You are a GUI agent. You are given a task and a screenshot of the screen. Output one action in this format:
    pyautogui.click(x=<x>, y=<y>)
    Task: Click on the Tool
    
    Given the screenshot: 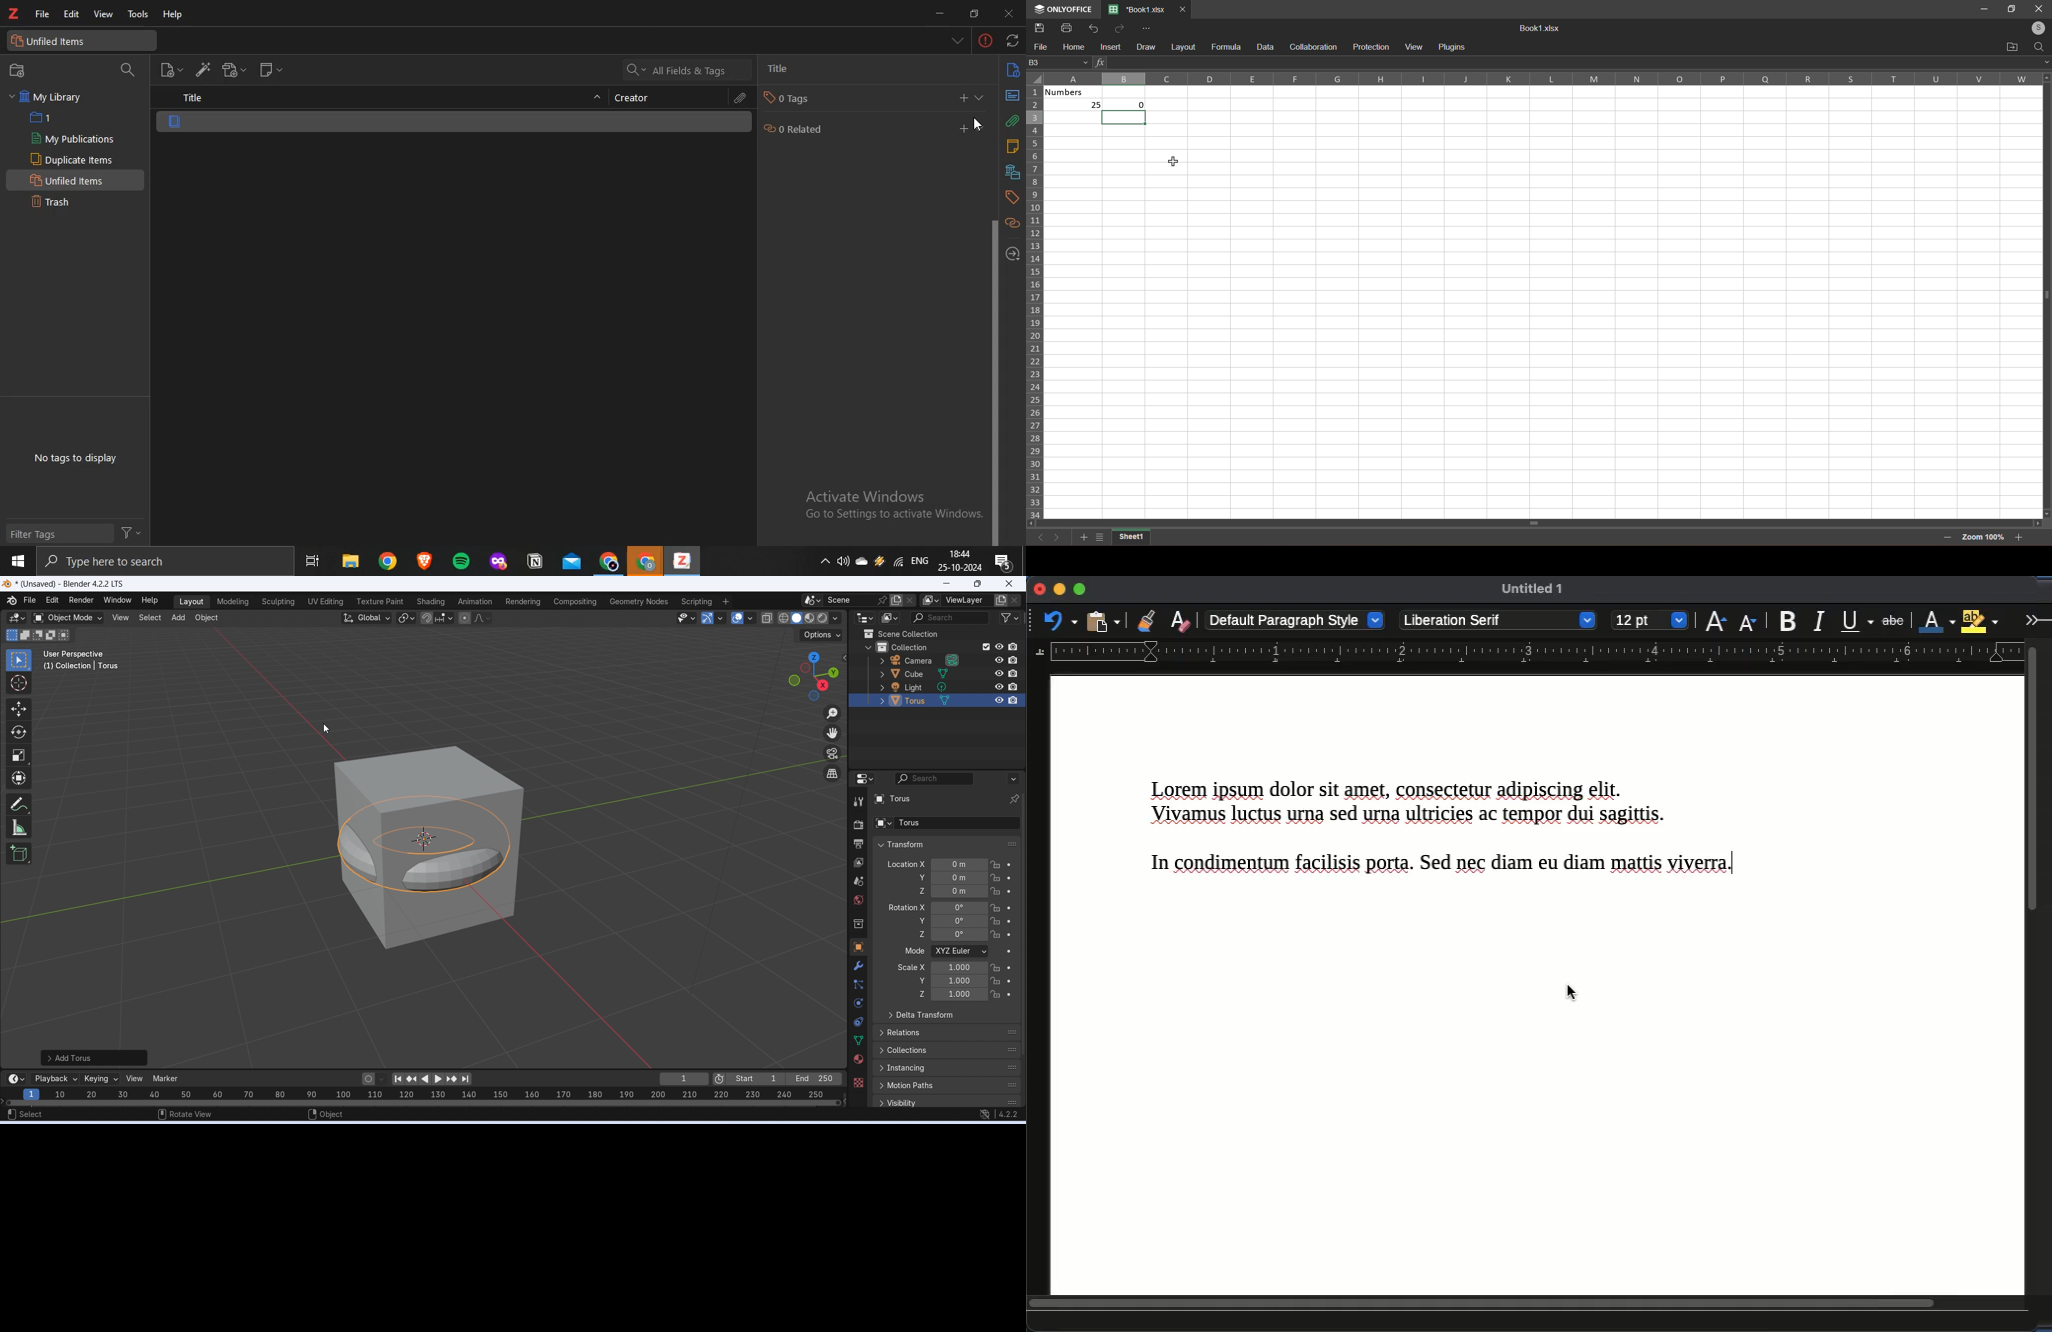 What is the action you would take?
    pyautogui.click(x=858, y=802)
    